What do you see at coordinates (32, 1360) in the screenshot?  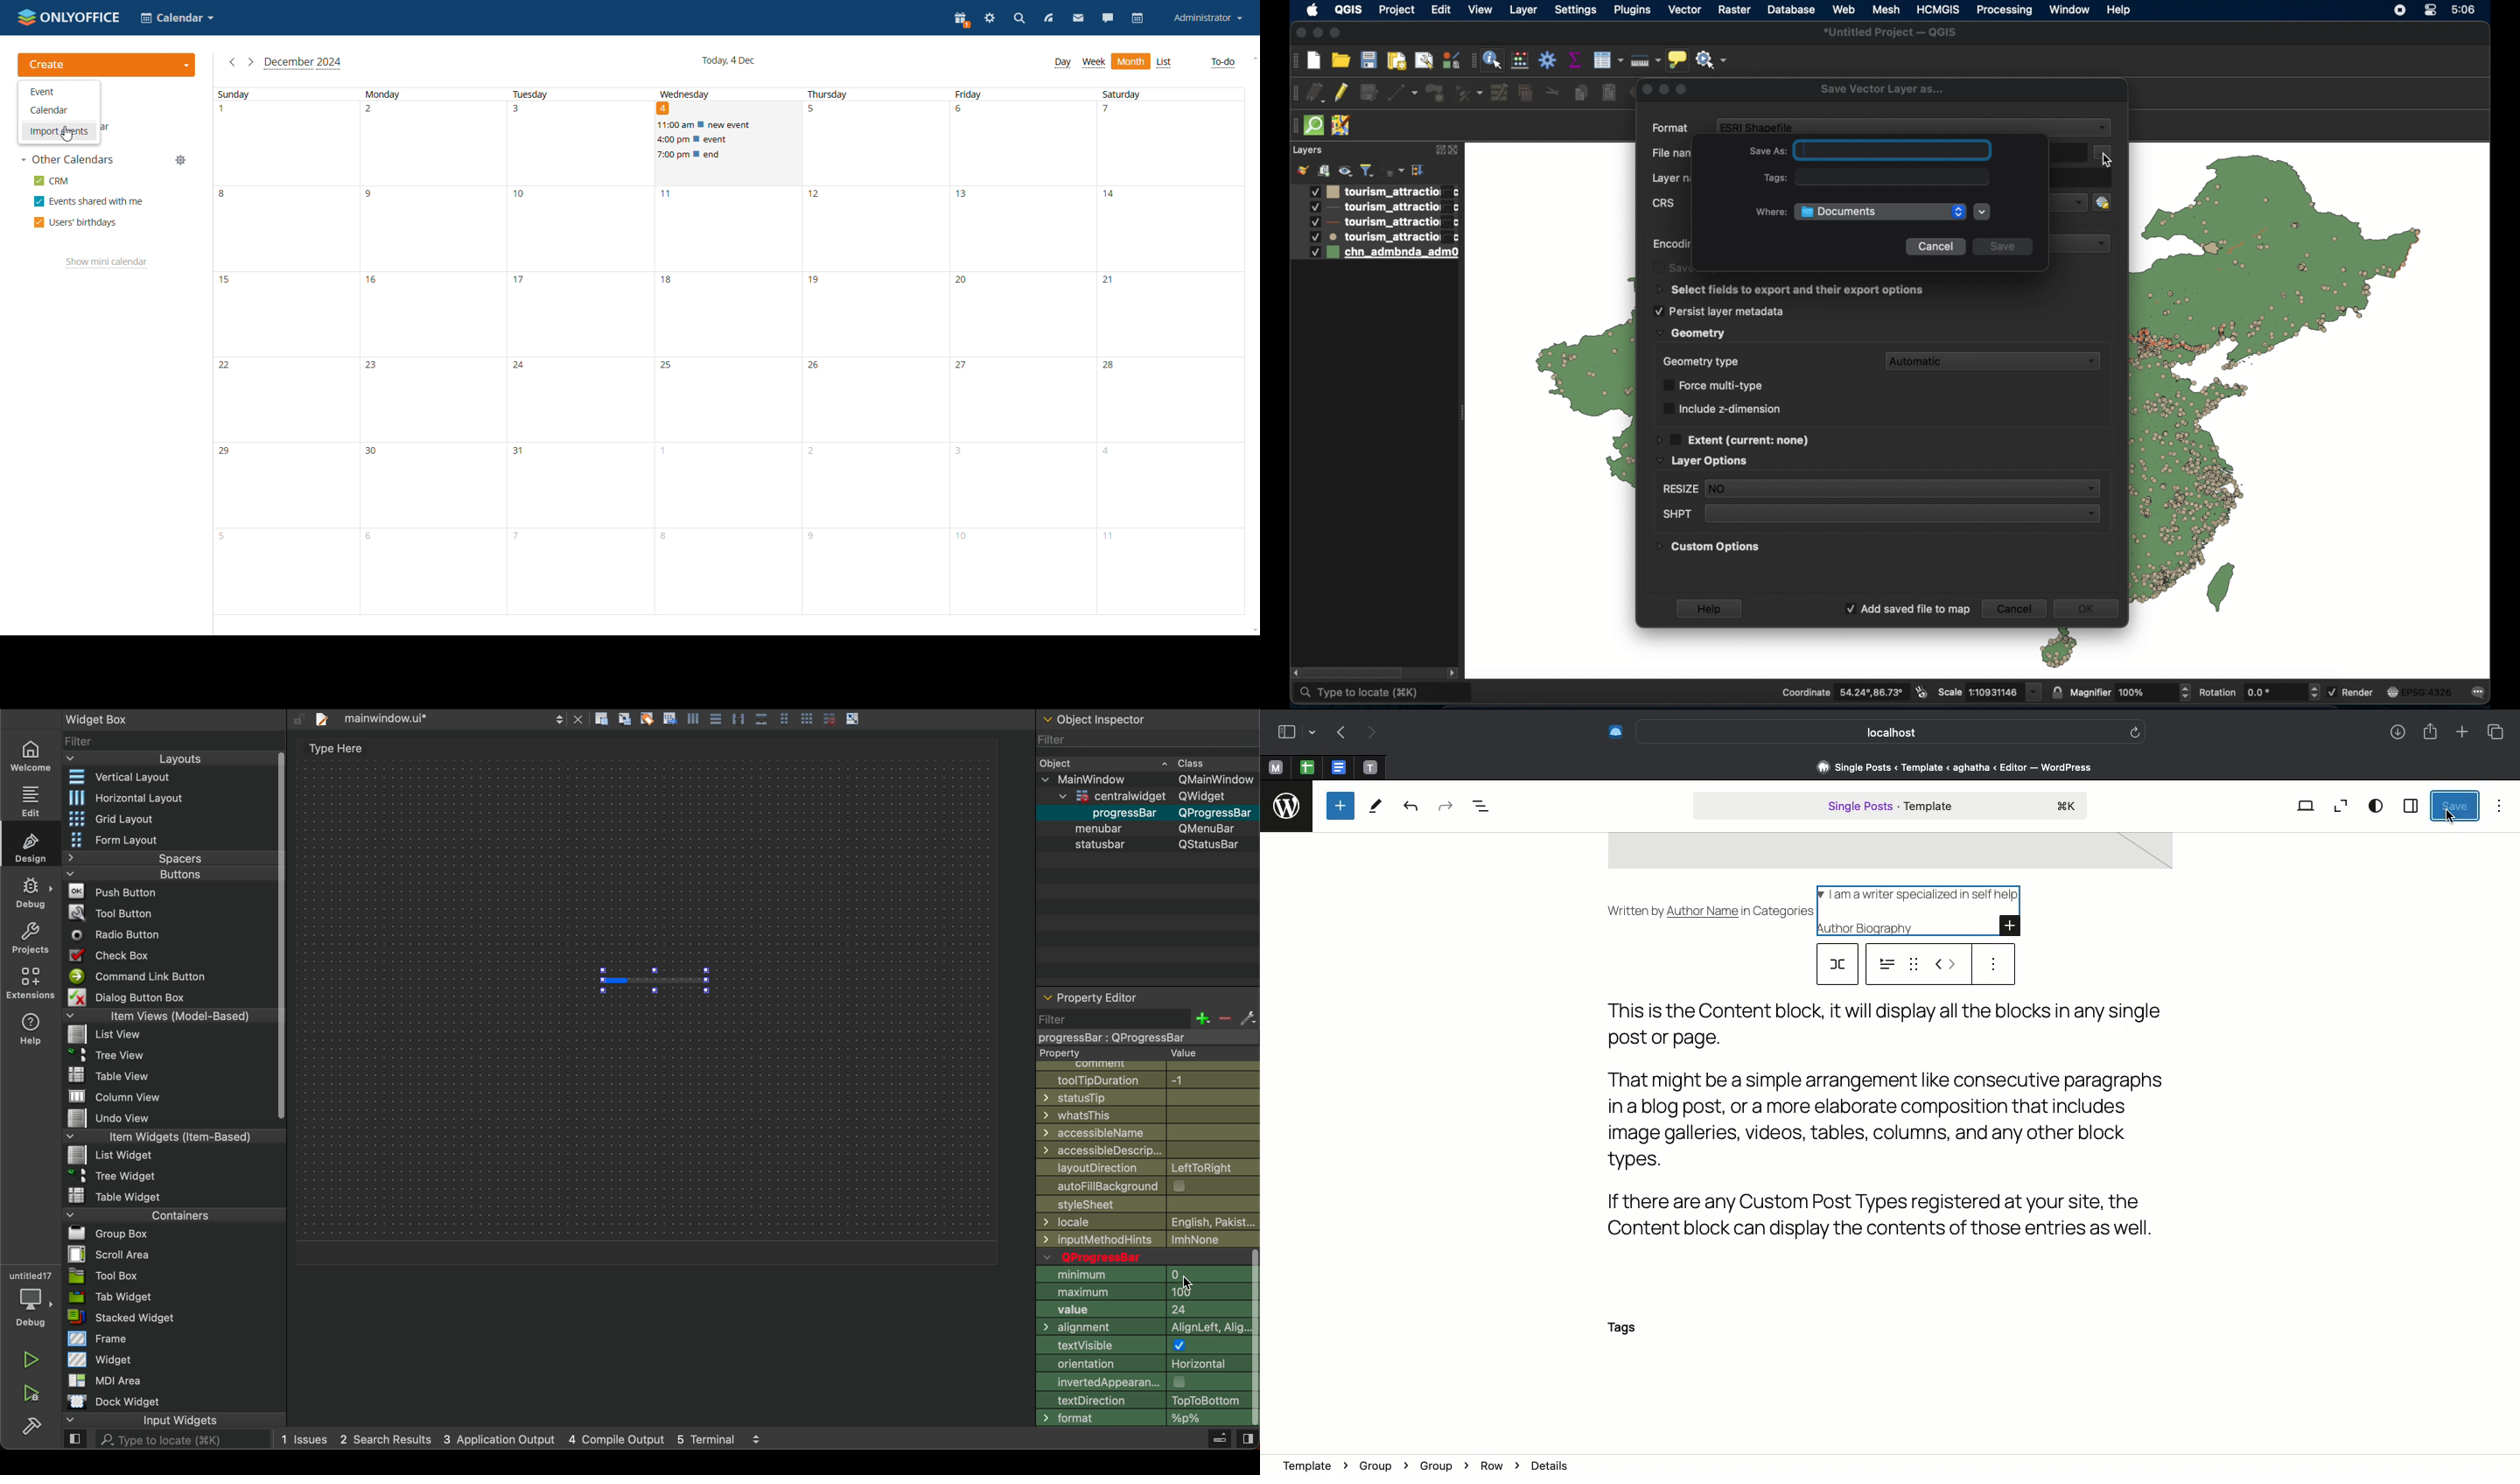 I see `run` at bounding box center [32, 1360].